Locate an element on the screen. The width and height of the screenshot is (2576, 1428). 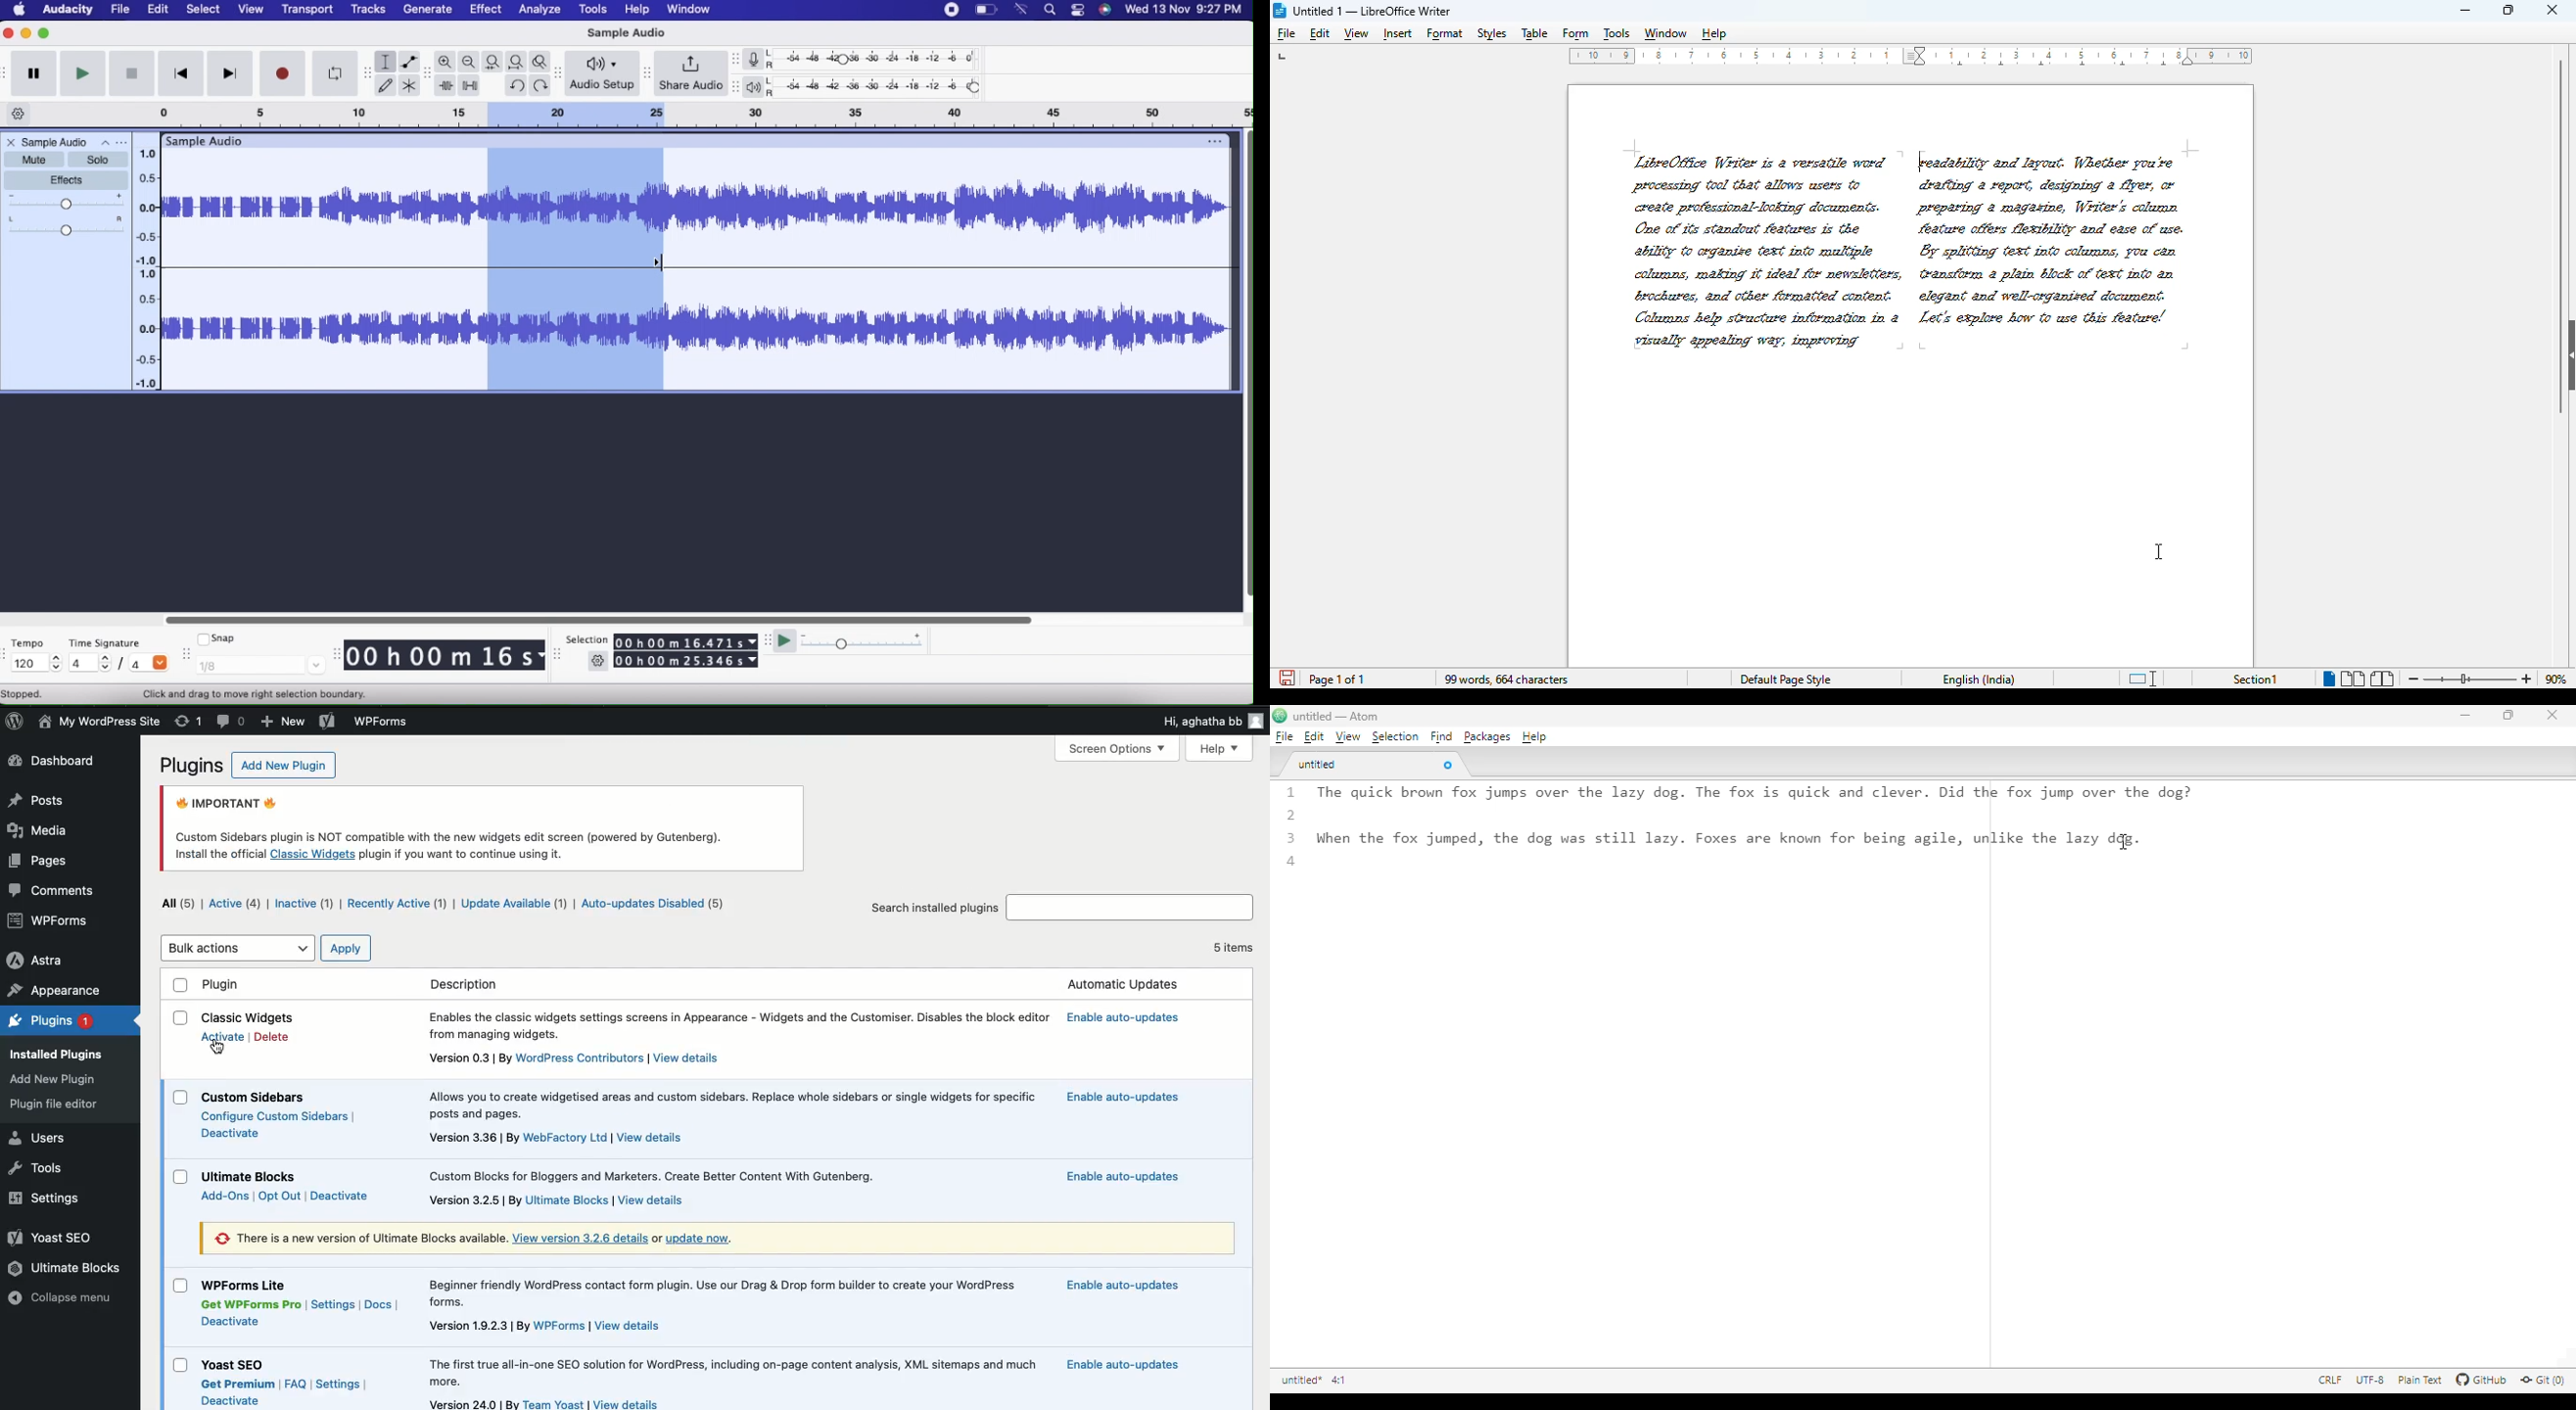
checkbox is located at coordinates (180, 1285).